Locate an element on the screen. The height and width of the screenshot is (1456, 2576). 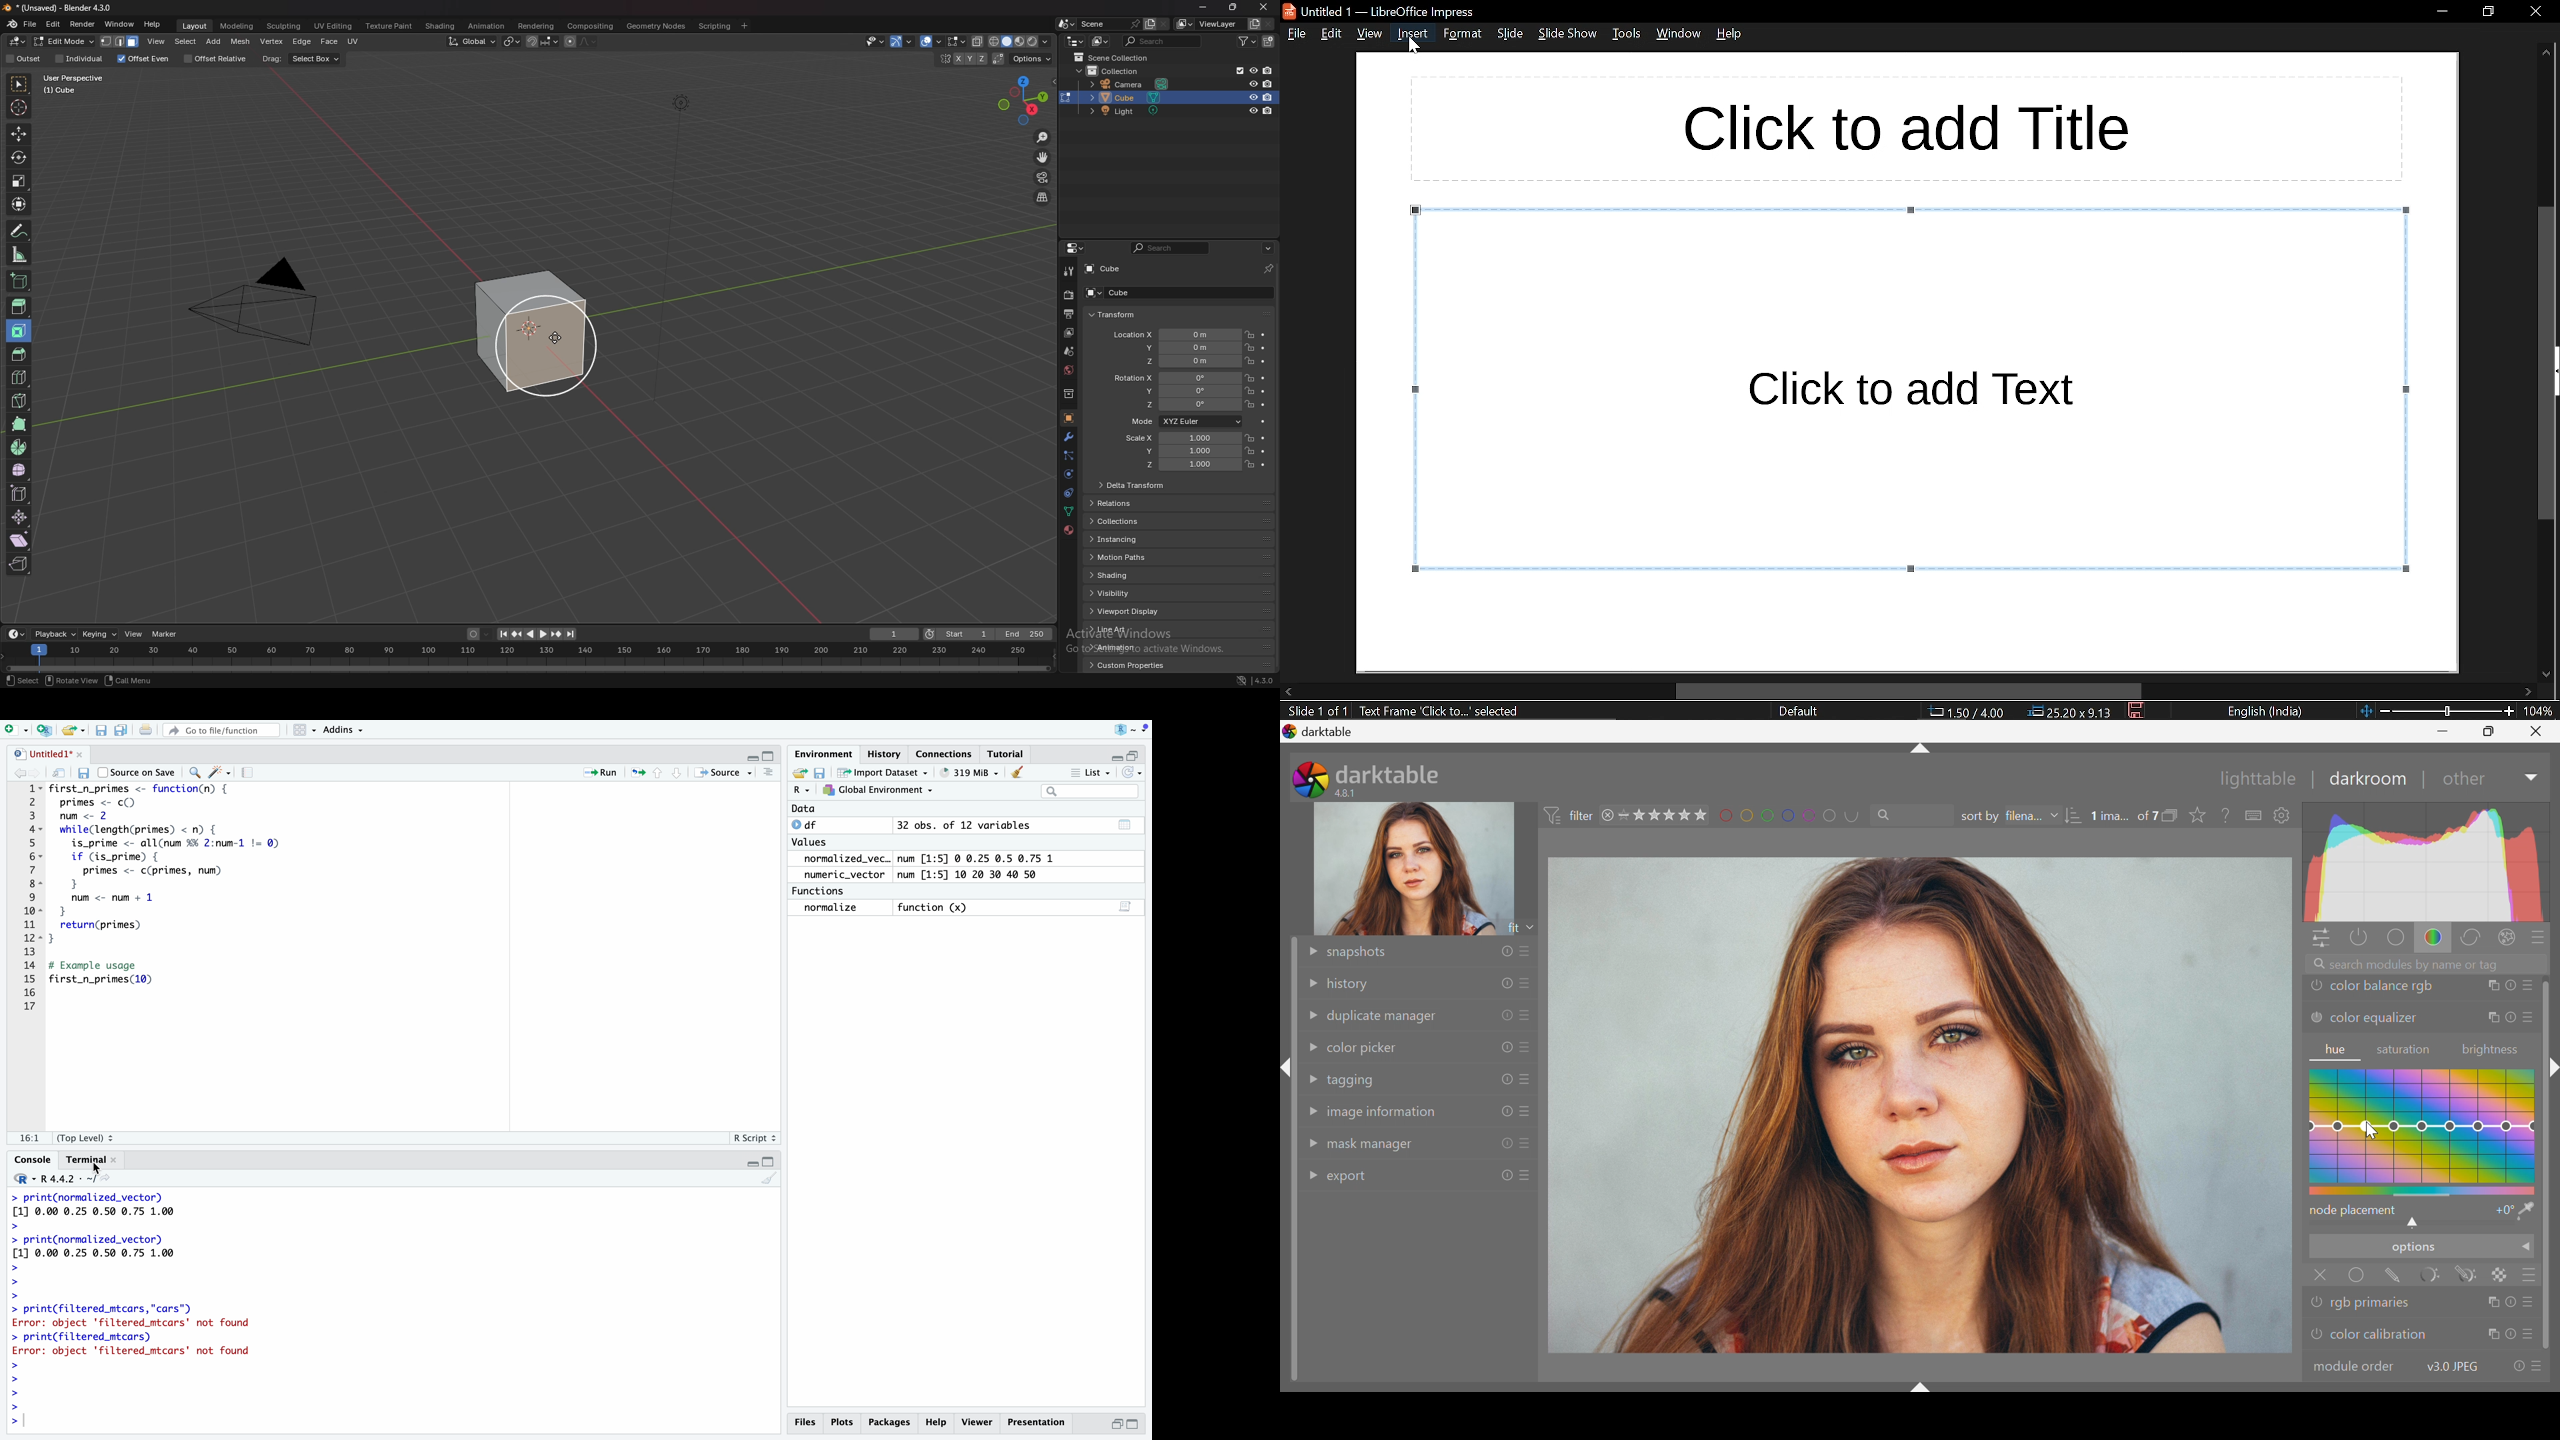
mesh is located at coordinates (241, 42).